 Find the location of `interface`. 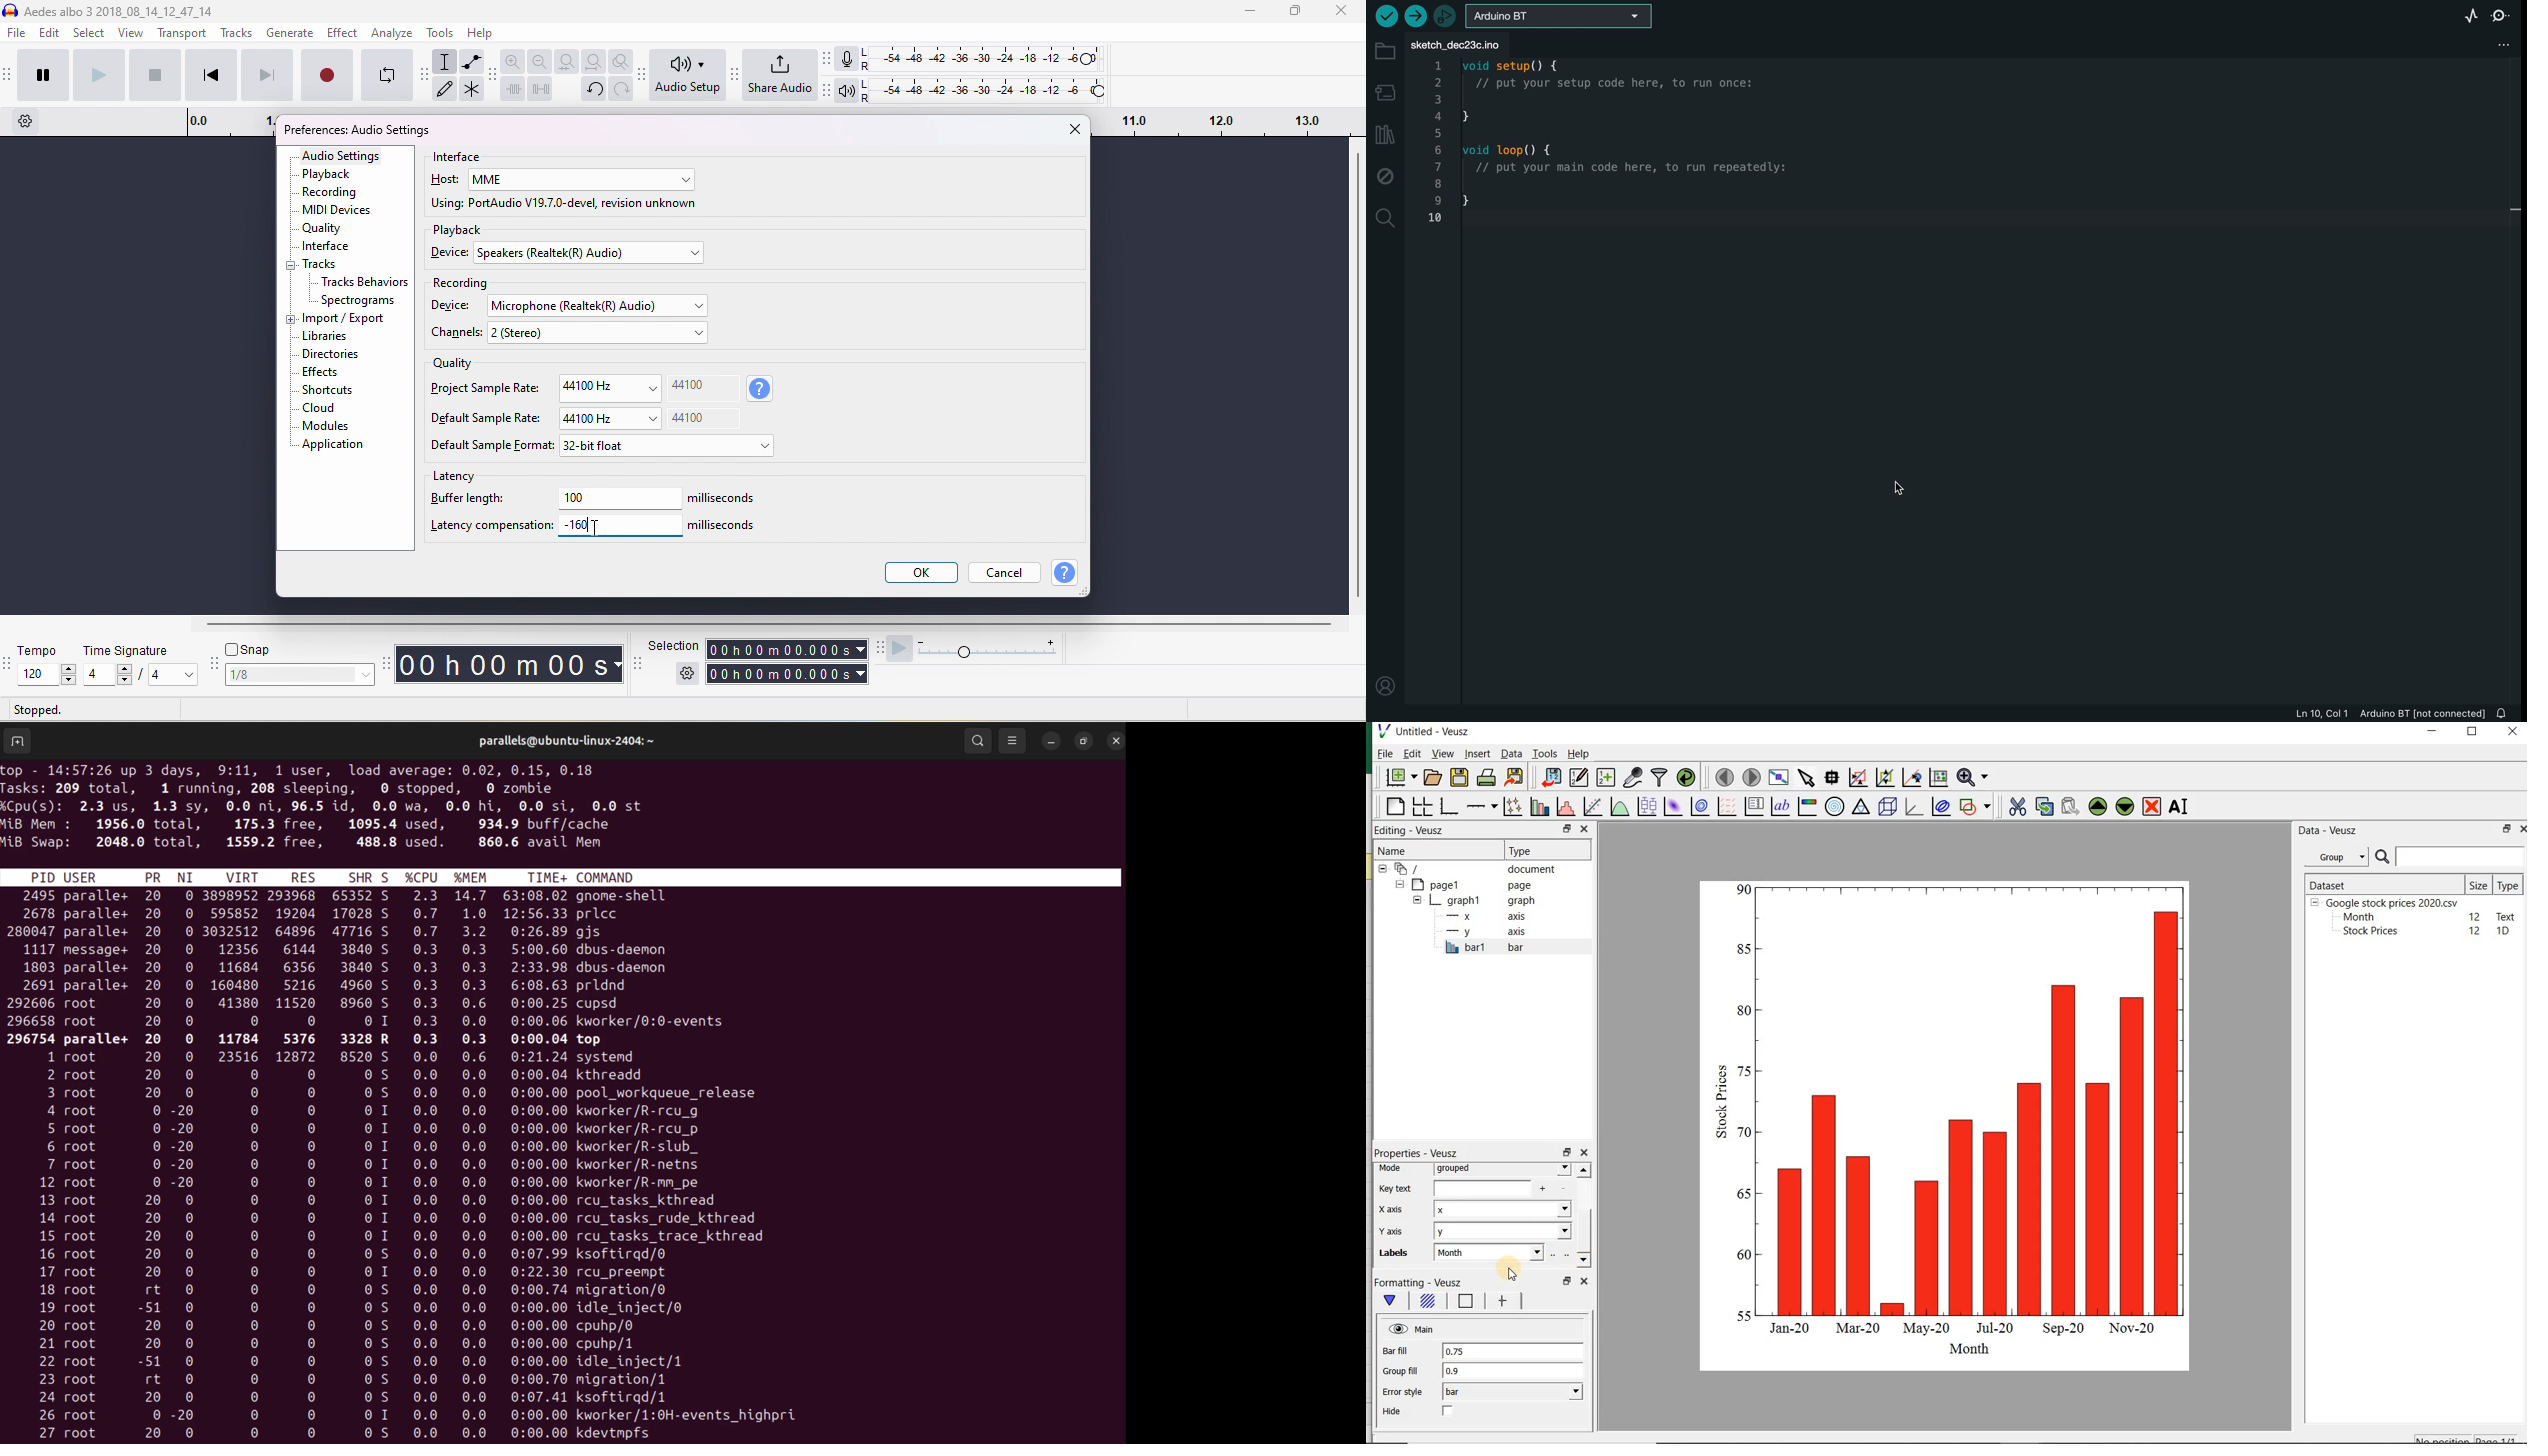

interface is located at coordinates (325, 247).